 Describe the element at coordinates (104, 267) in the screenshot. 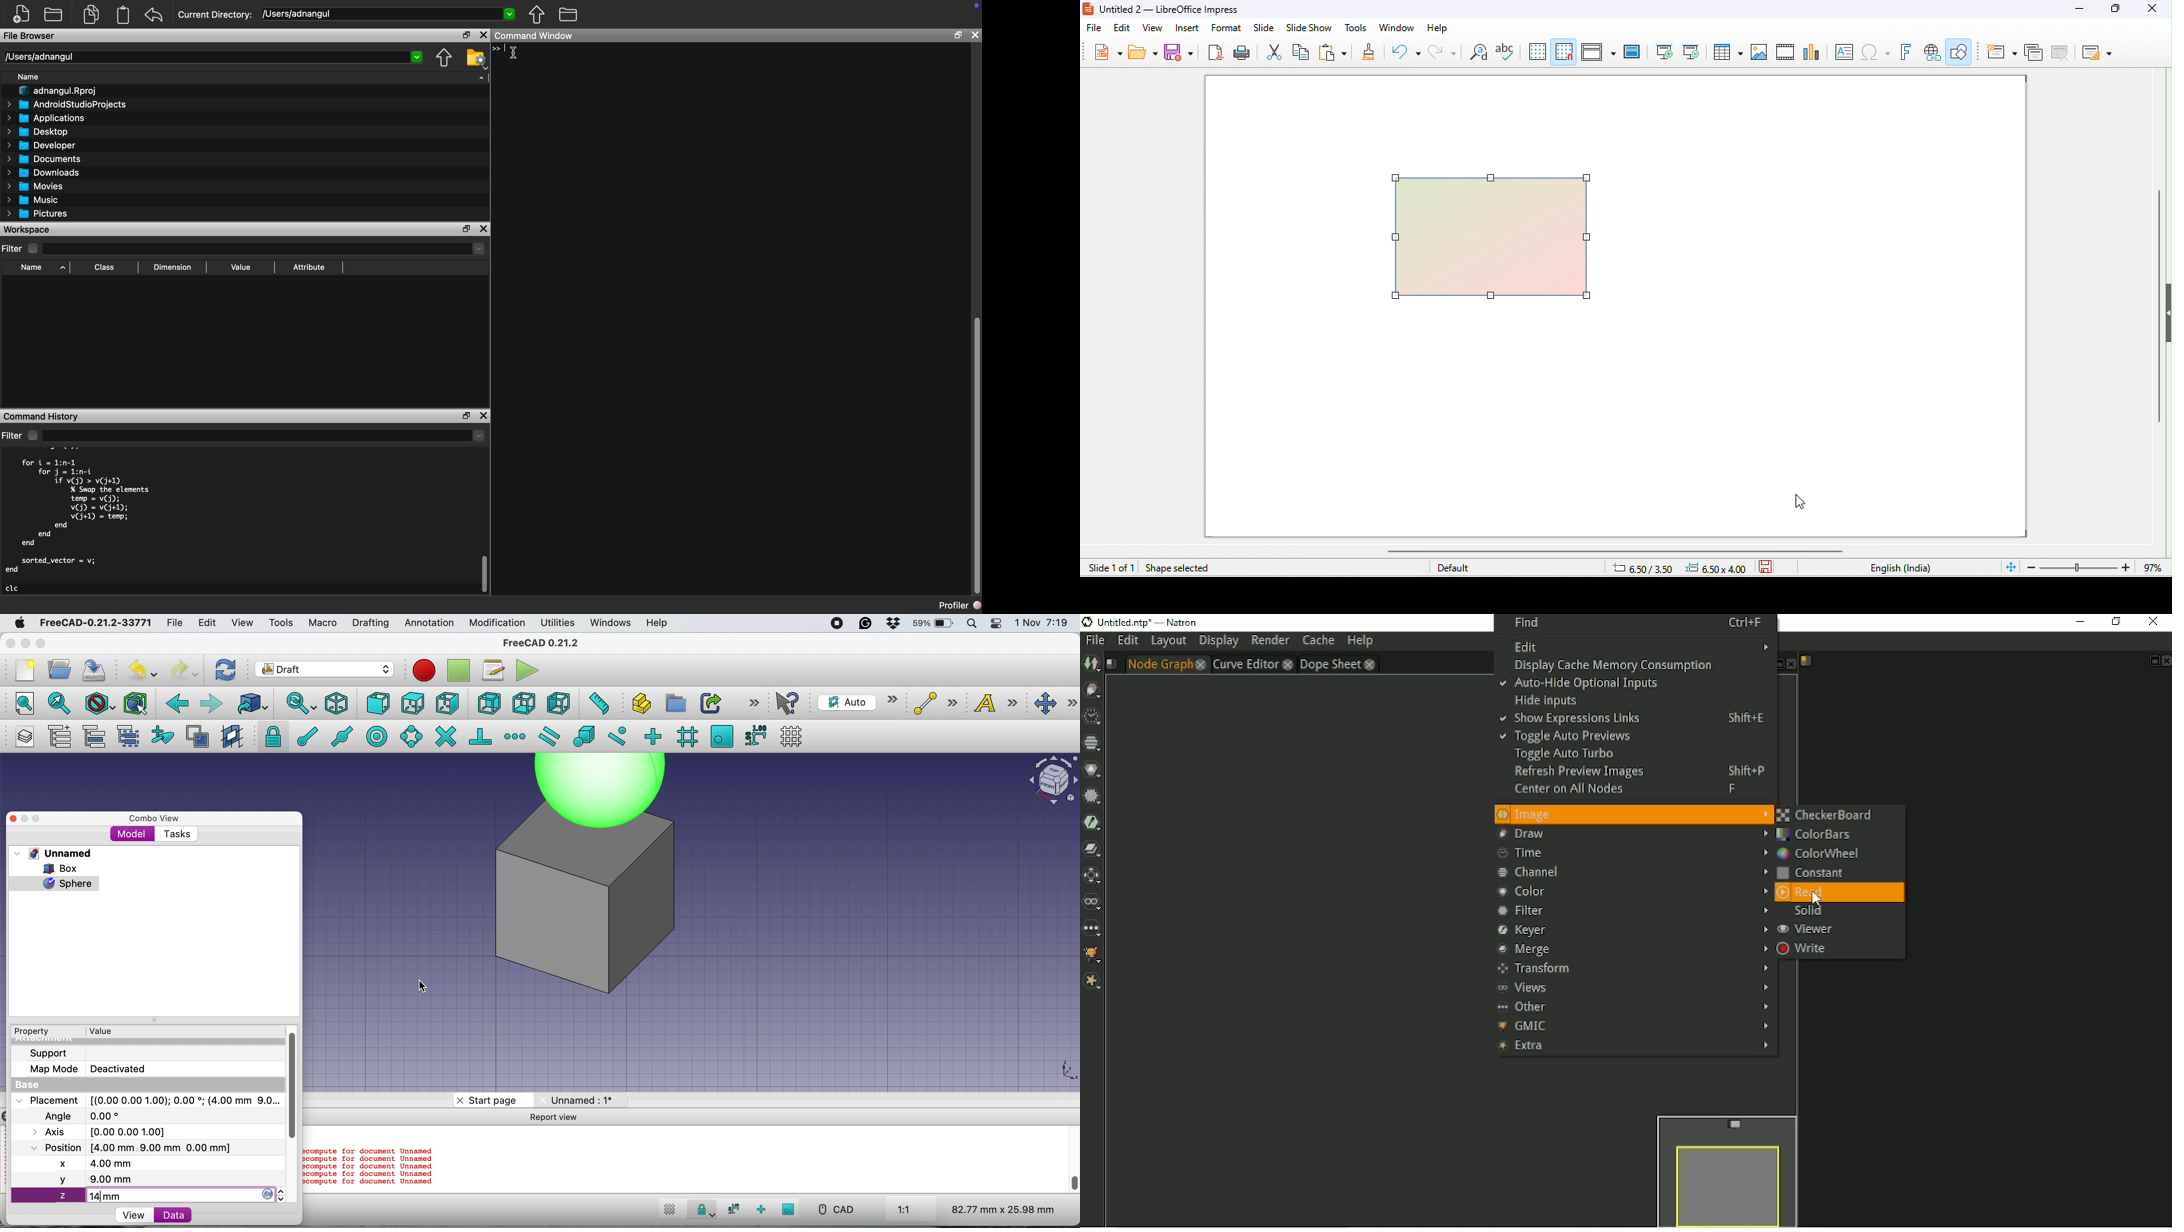

I see `Class` at that location.